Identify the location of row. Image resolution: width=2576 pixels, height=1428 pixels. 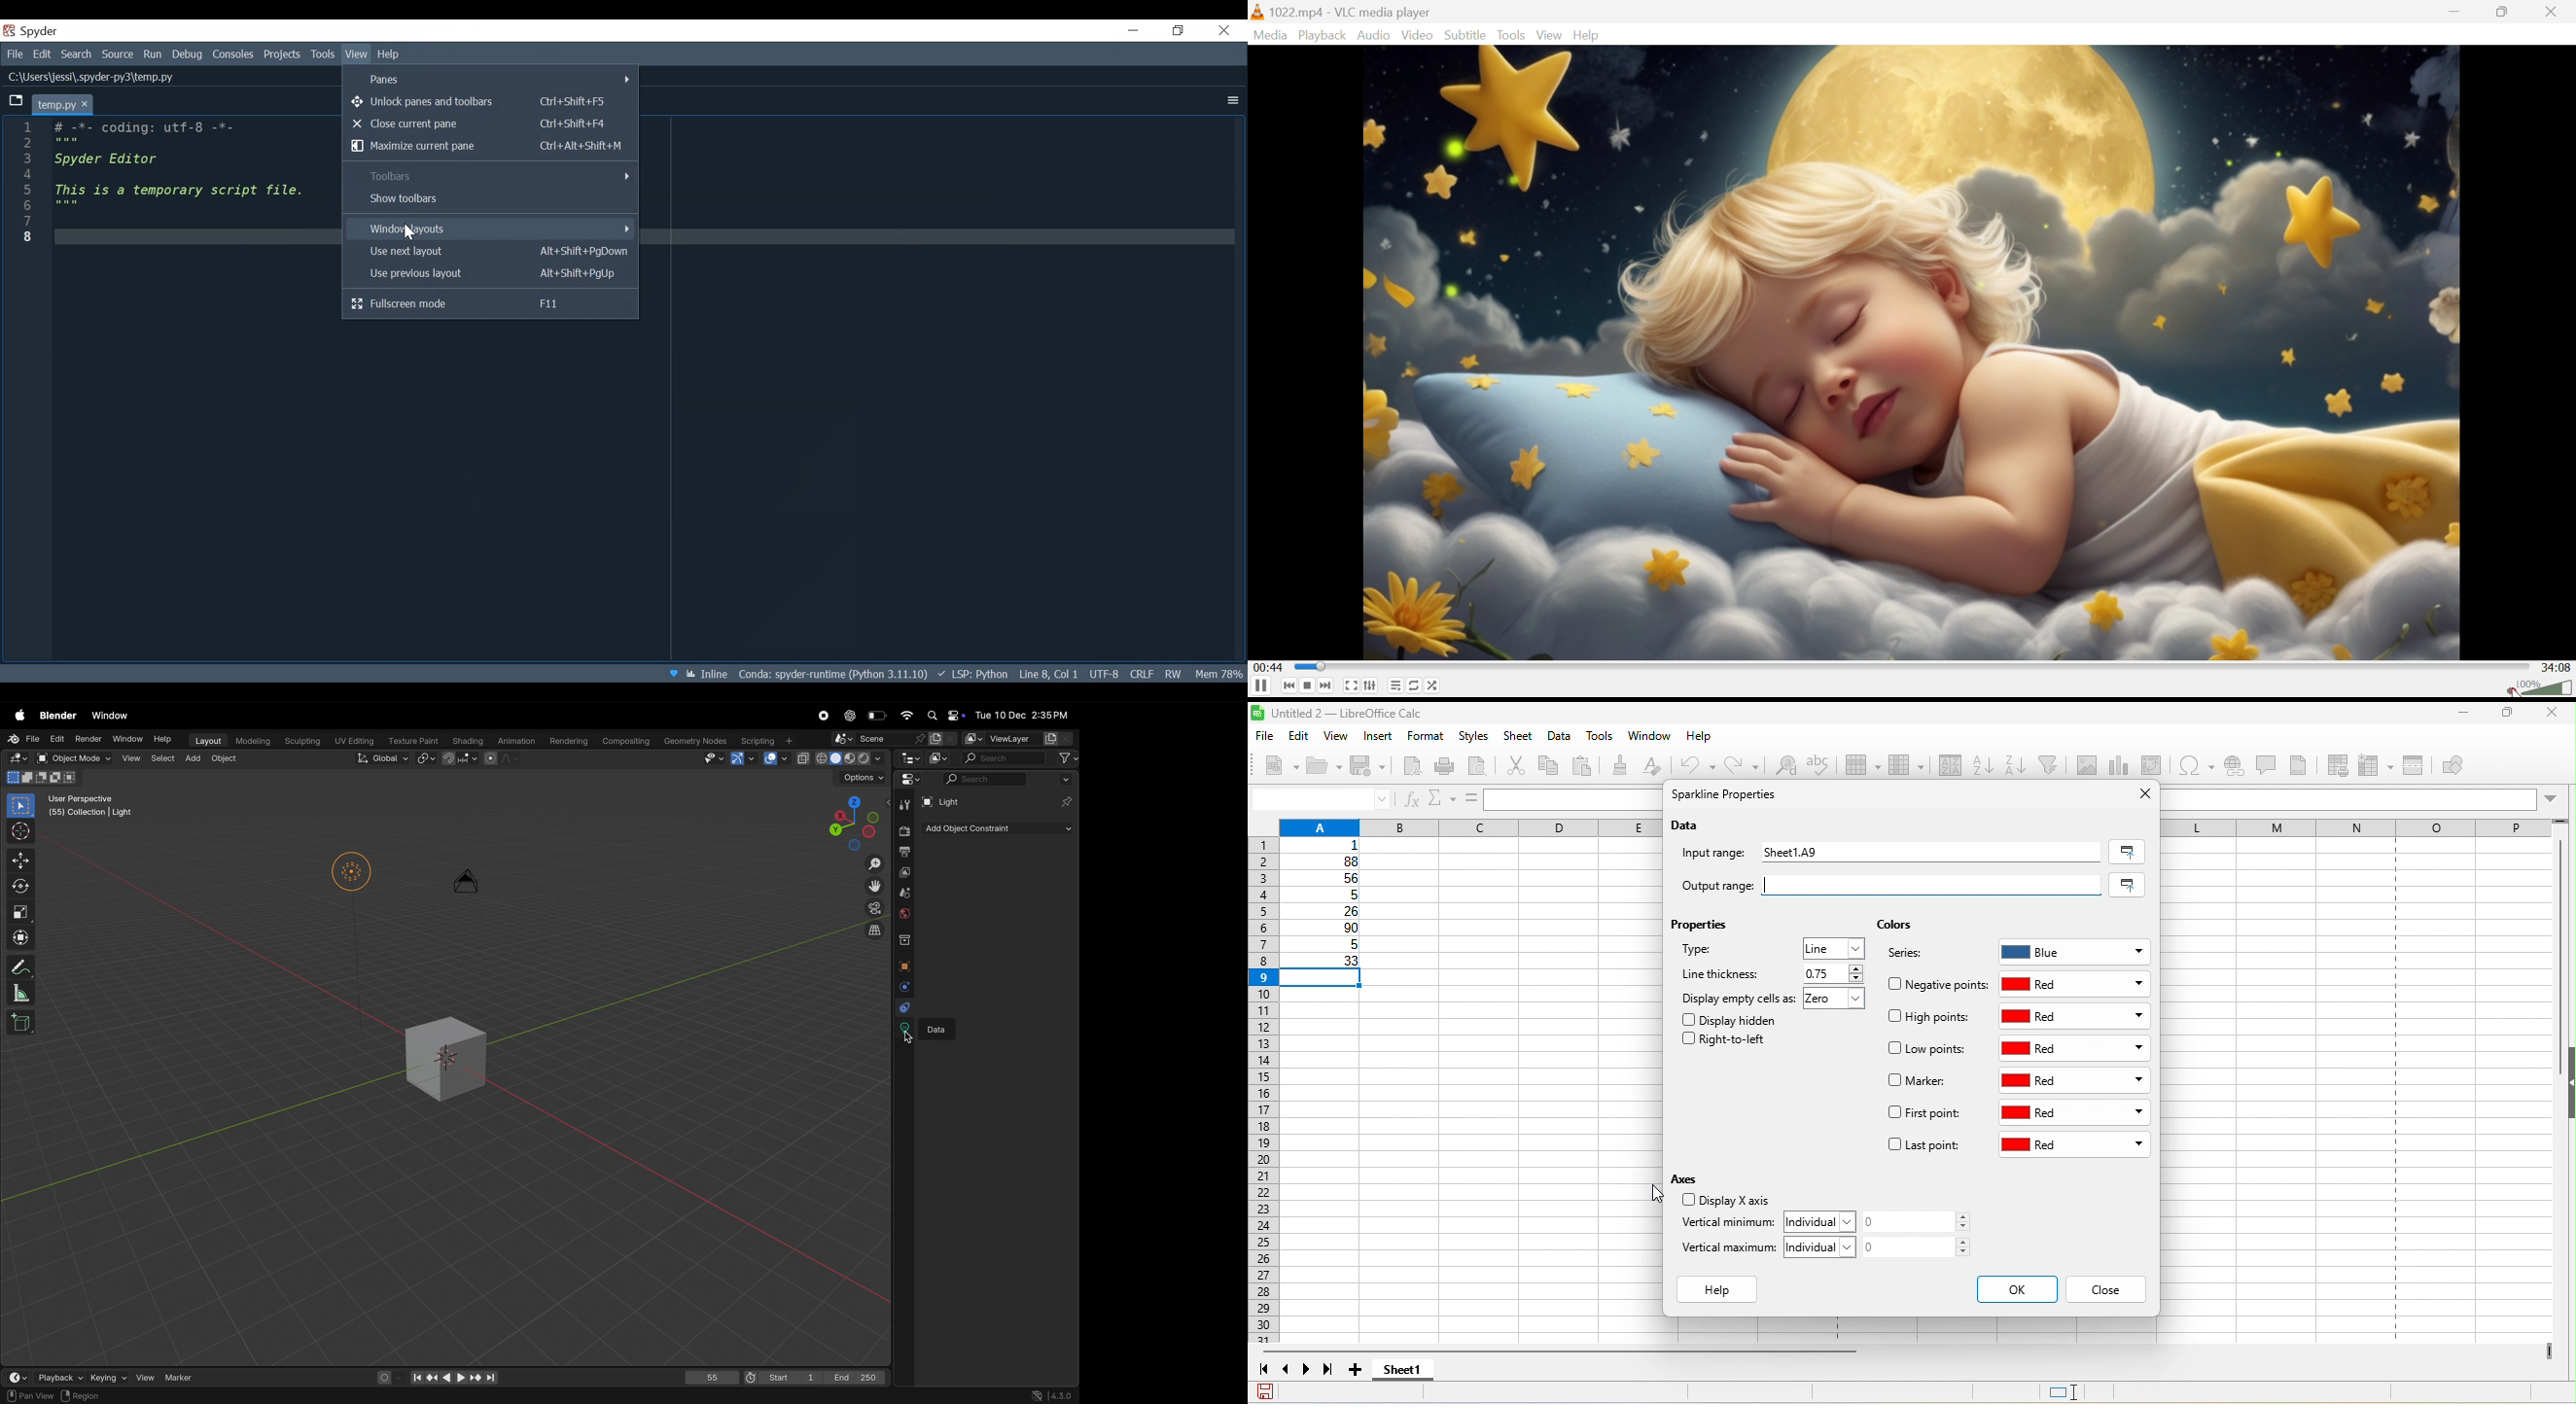
(1865, 767).